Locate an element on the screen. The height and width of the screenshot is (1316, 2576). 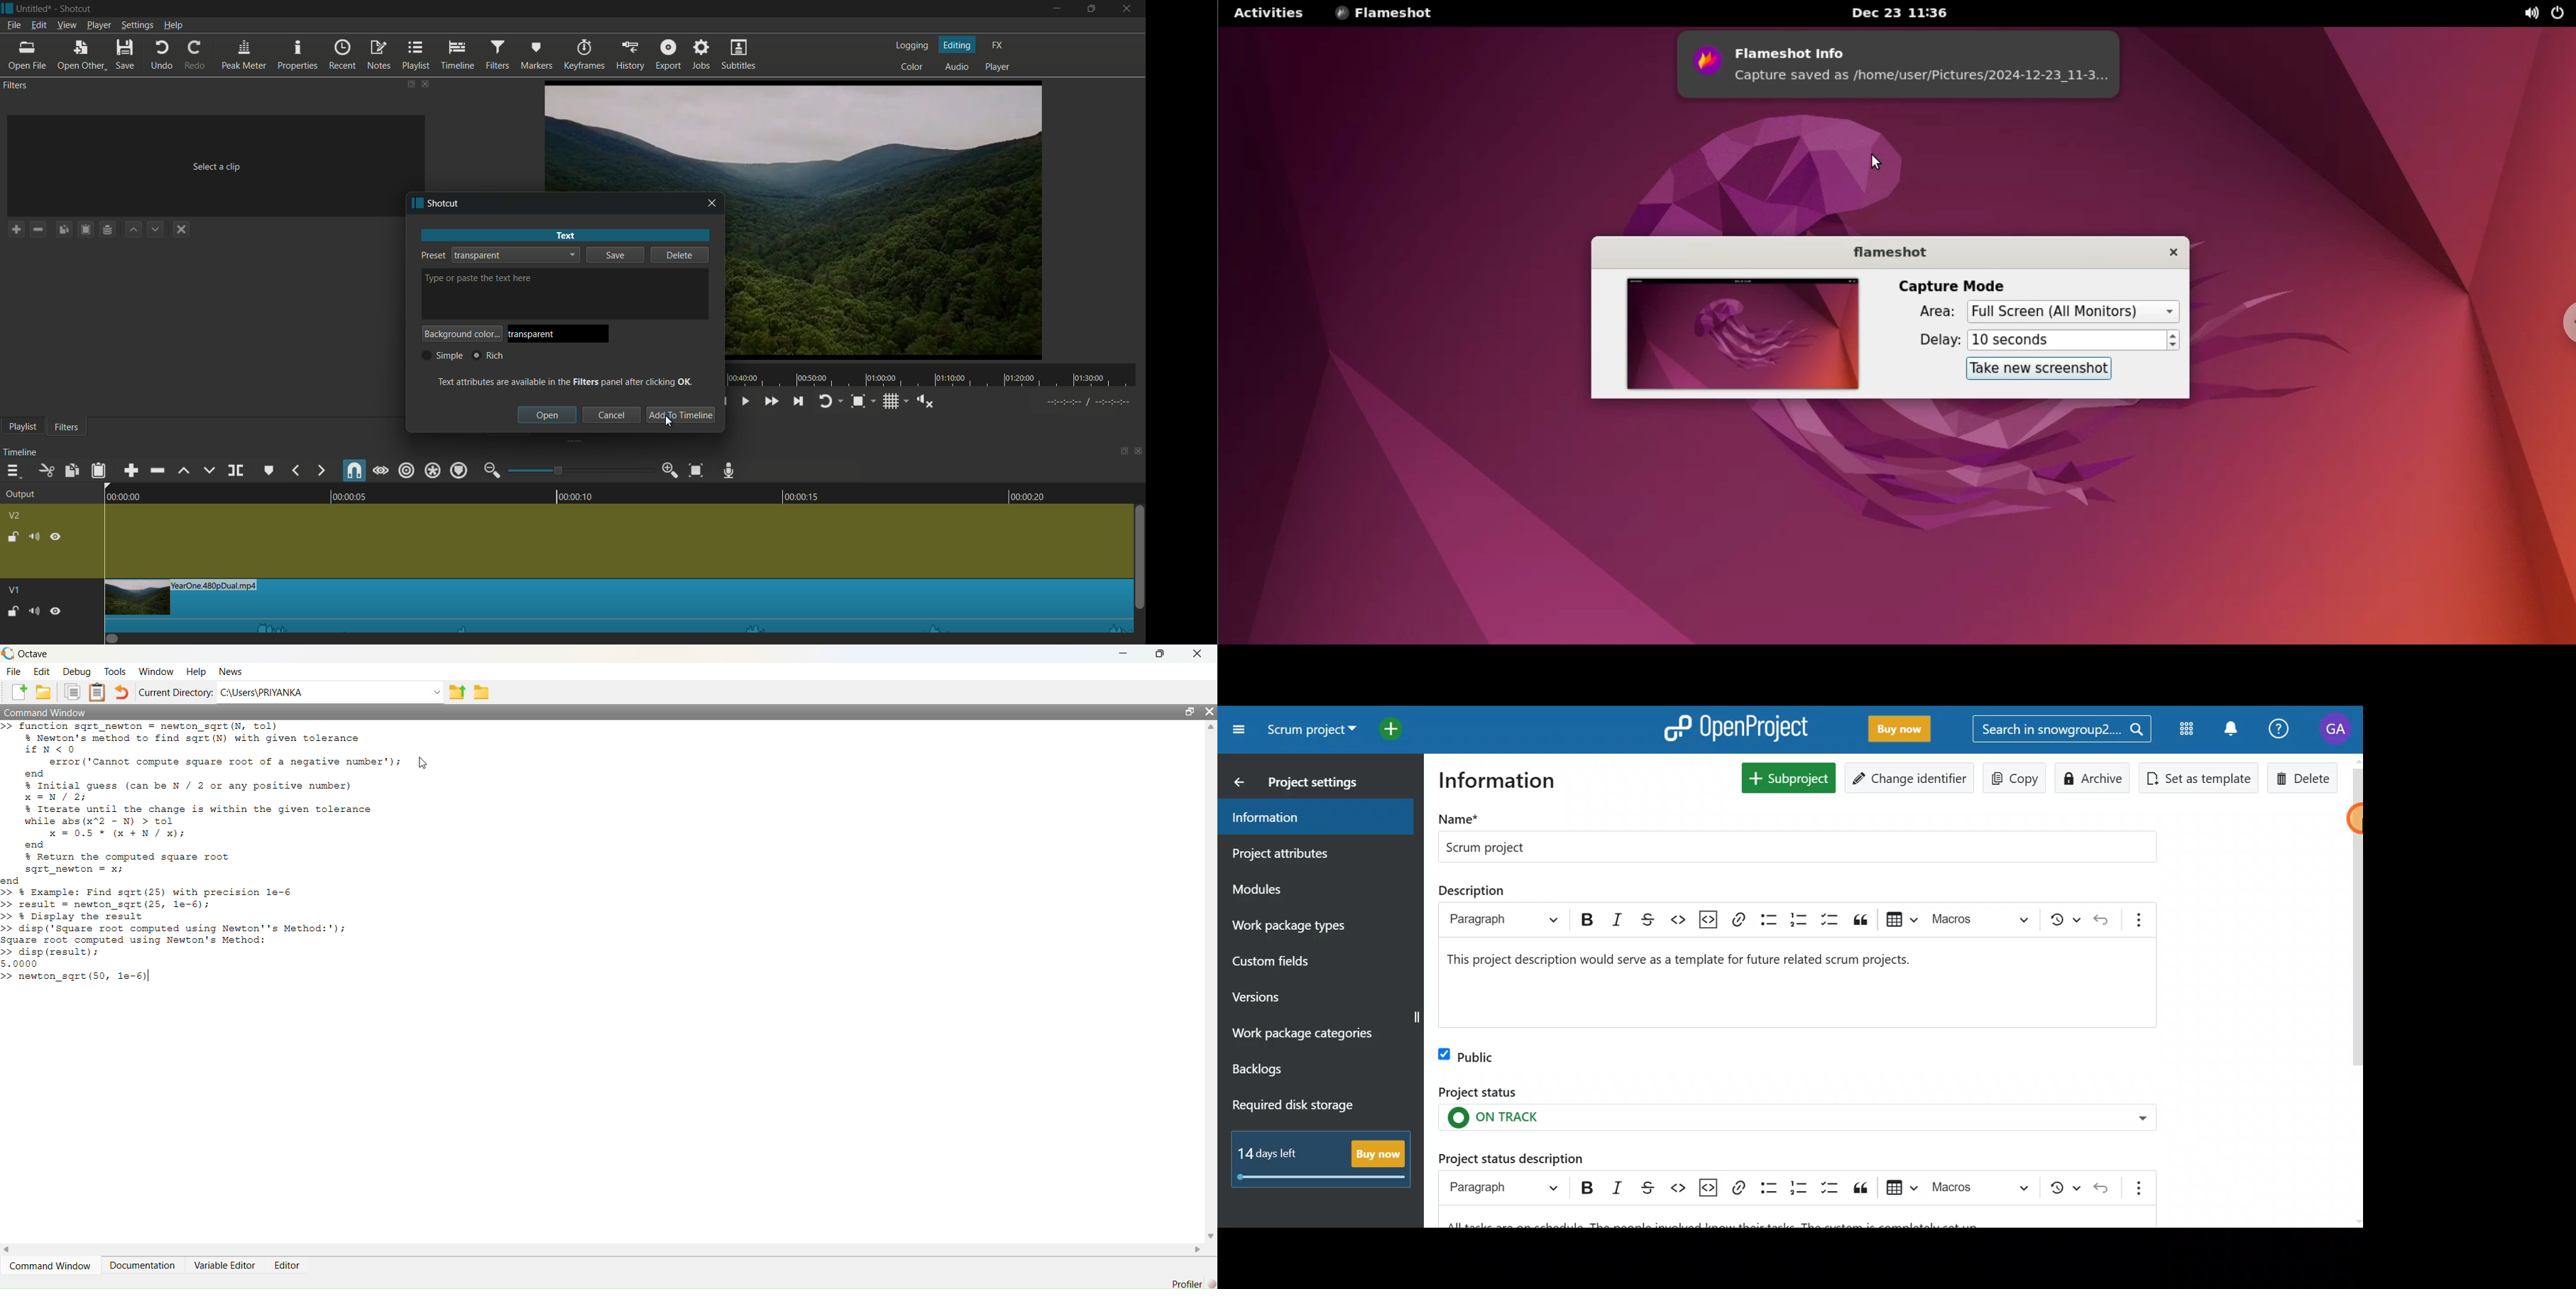
maximize is located at coordinates (1092, 9).